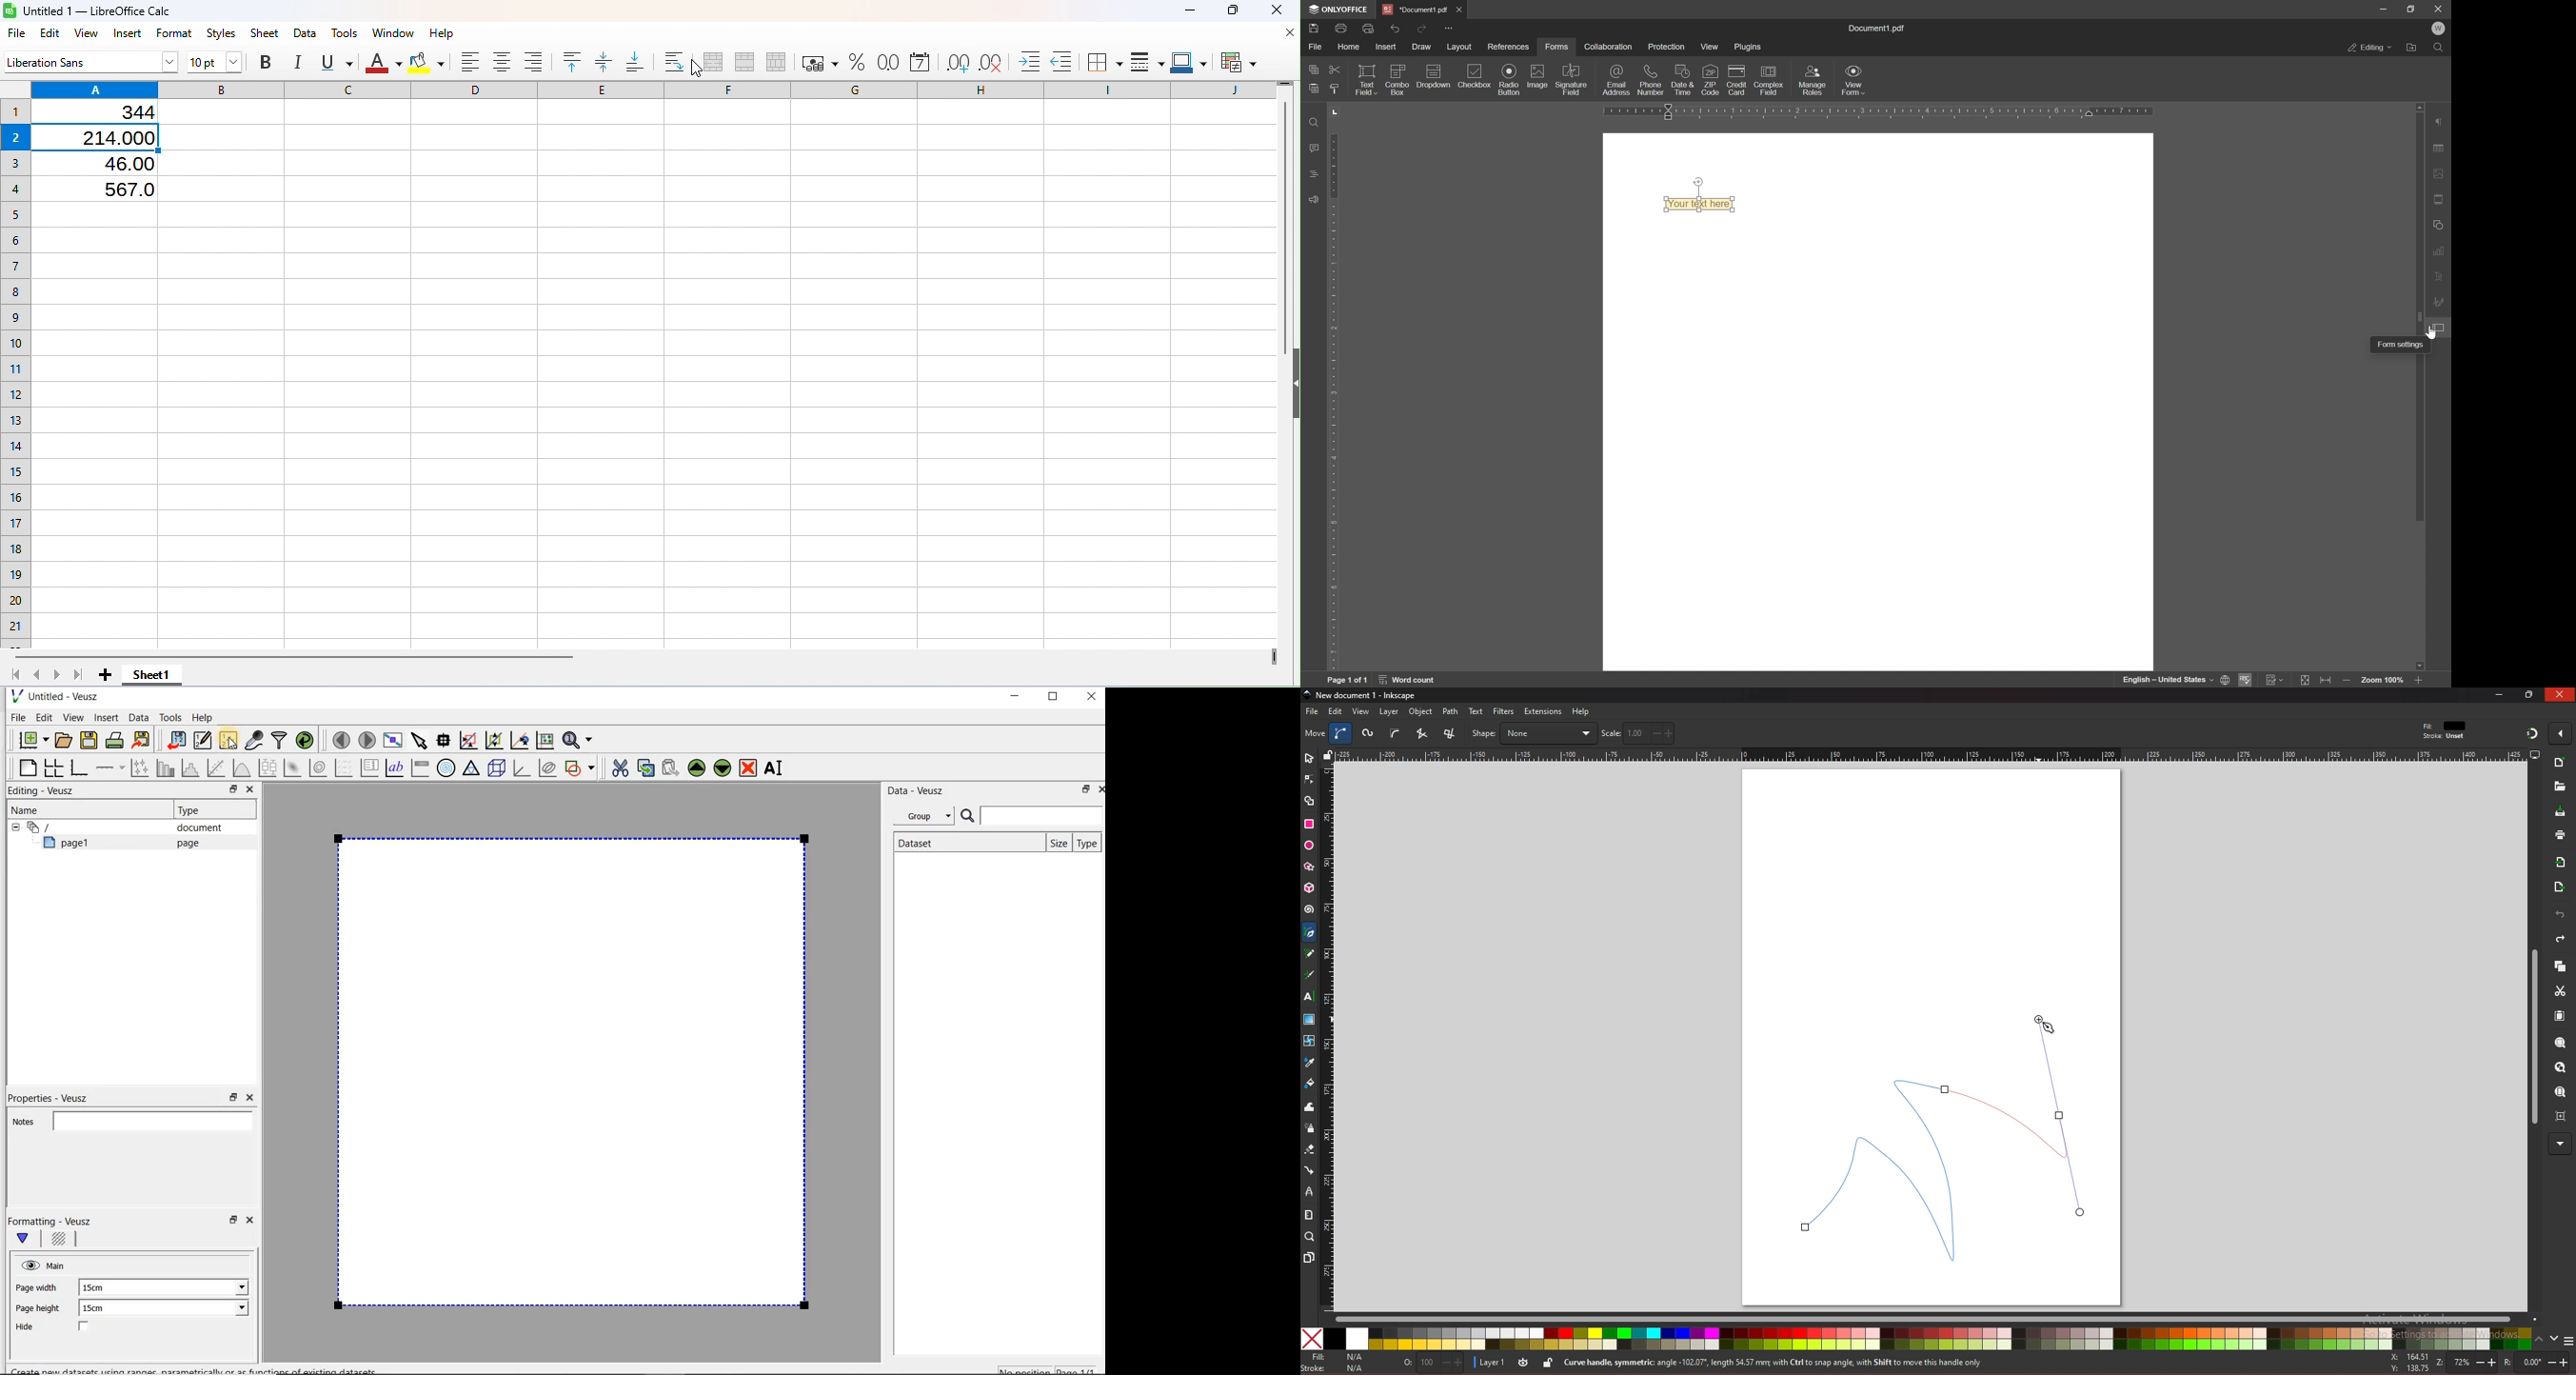  Describe the element at coordinates (218, 768) in the screenshot. I see `Fit a function to data` at that location.